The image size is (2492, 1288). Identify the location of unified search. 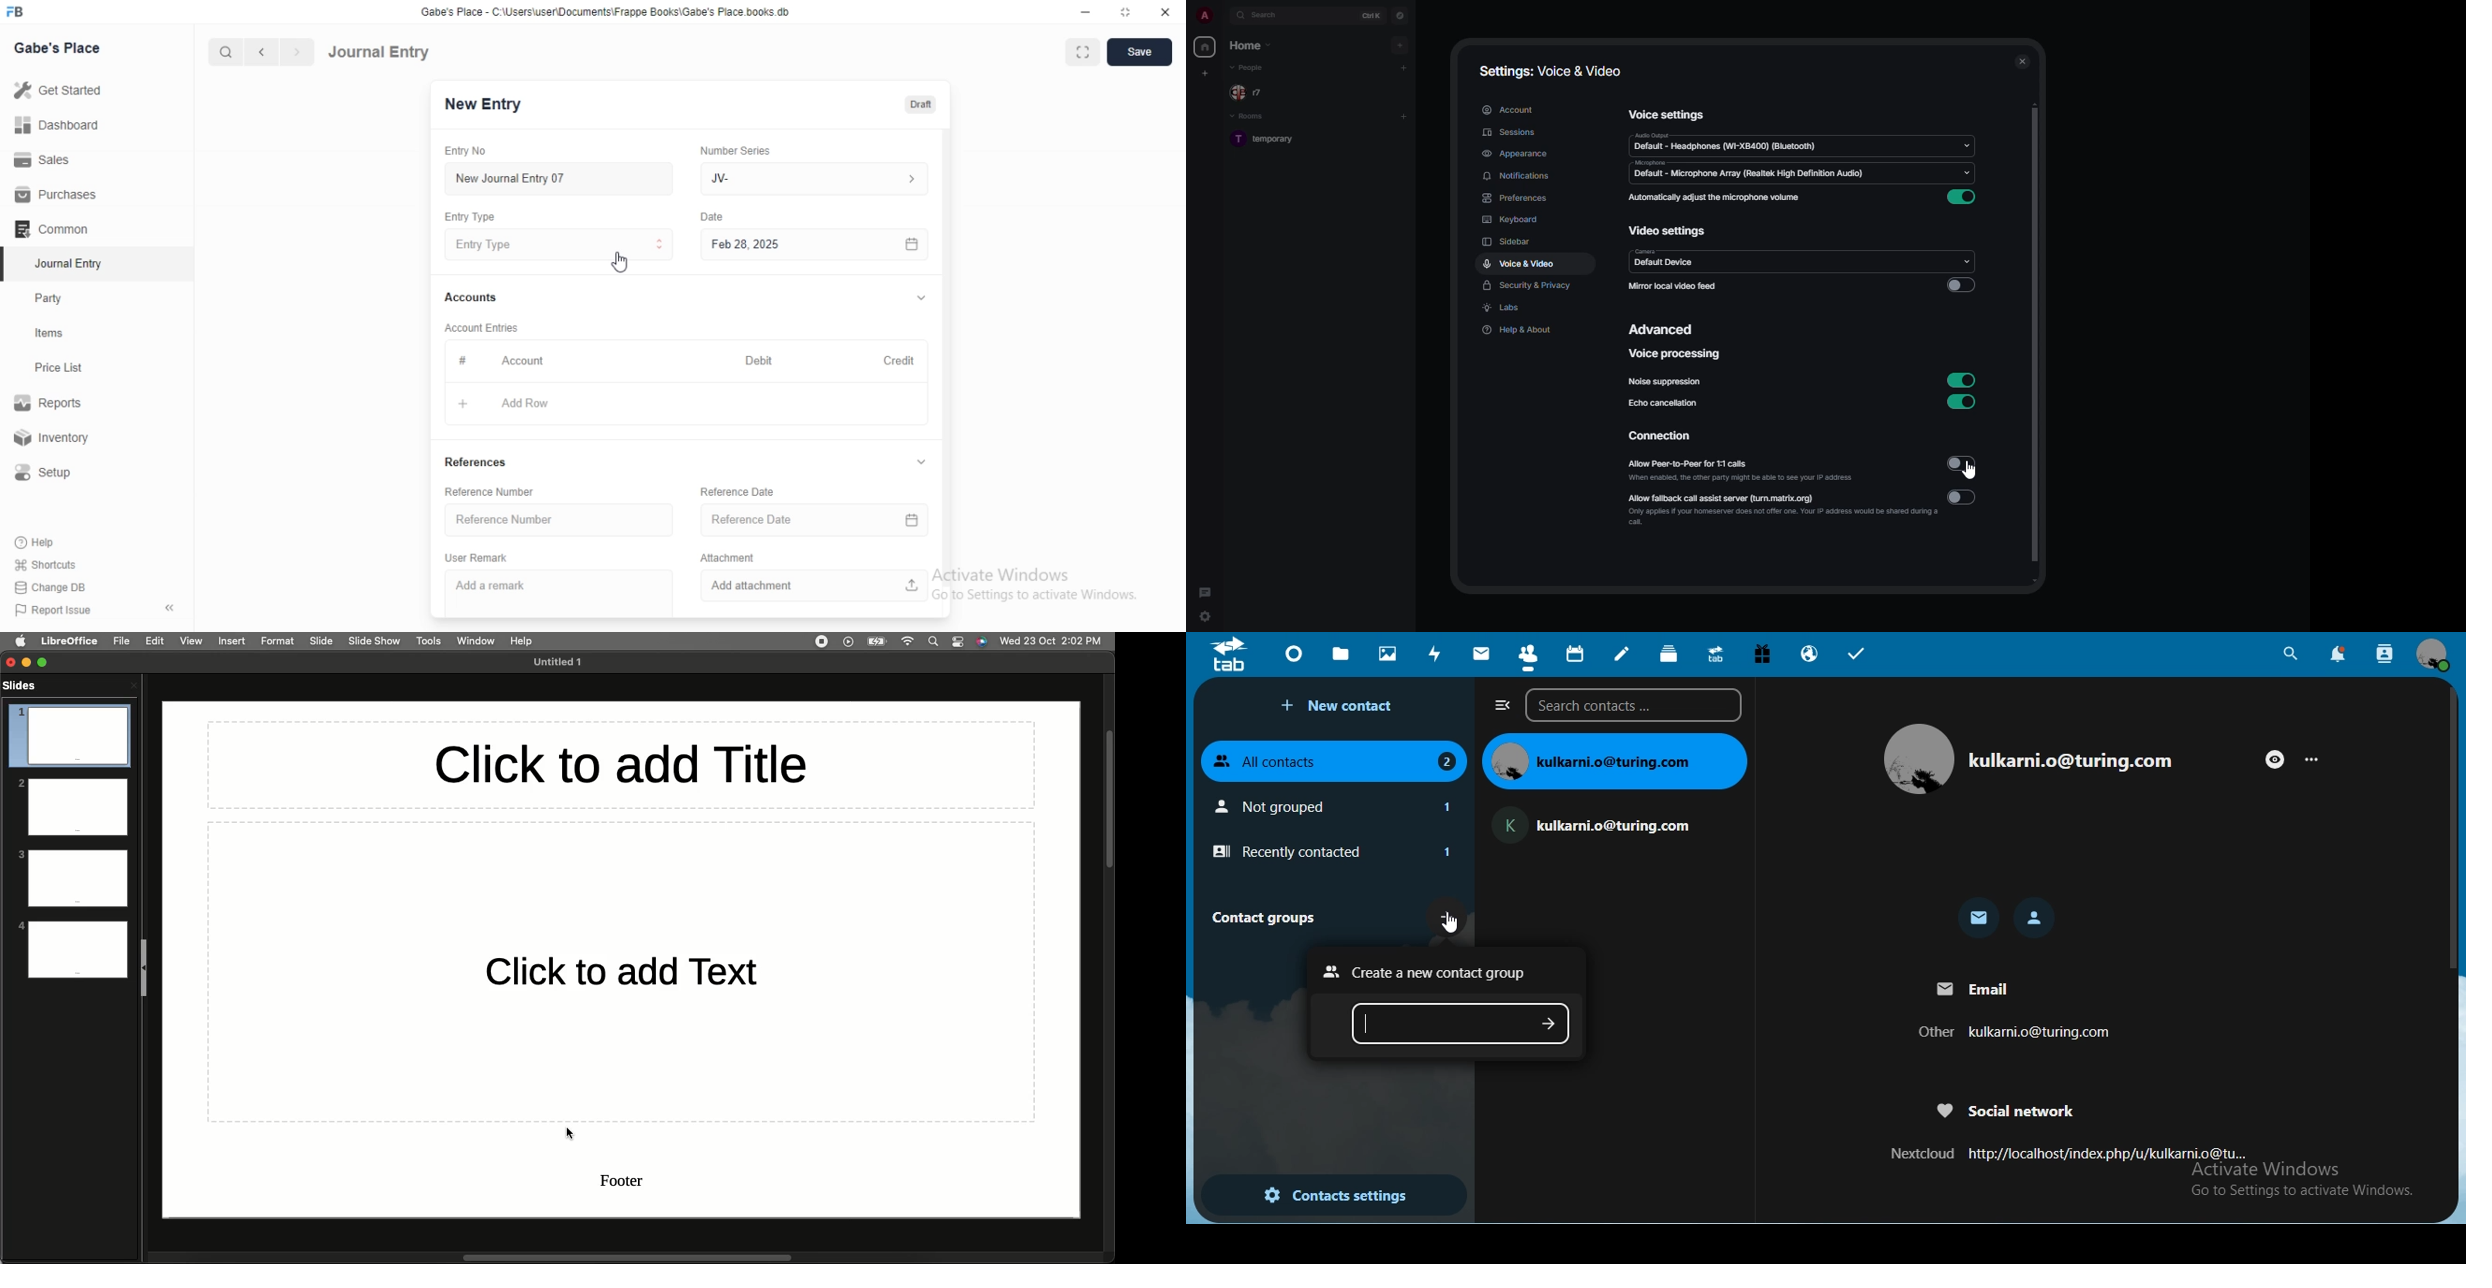
(2290, 656).